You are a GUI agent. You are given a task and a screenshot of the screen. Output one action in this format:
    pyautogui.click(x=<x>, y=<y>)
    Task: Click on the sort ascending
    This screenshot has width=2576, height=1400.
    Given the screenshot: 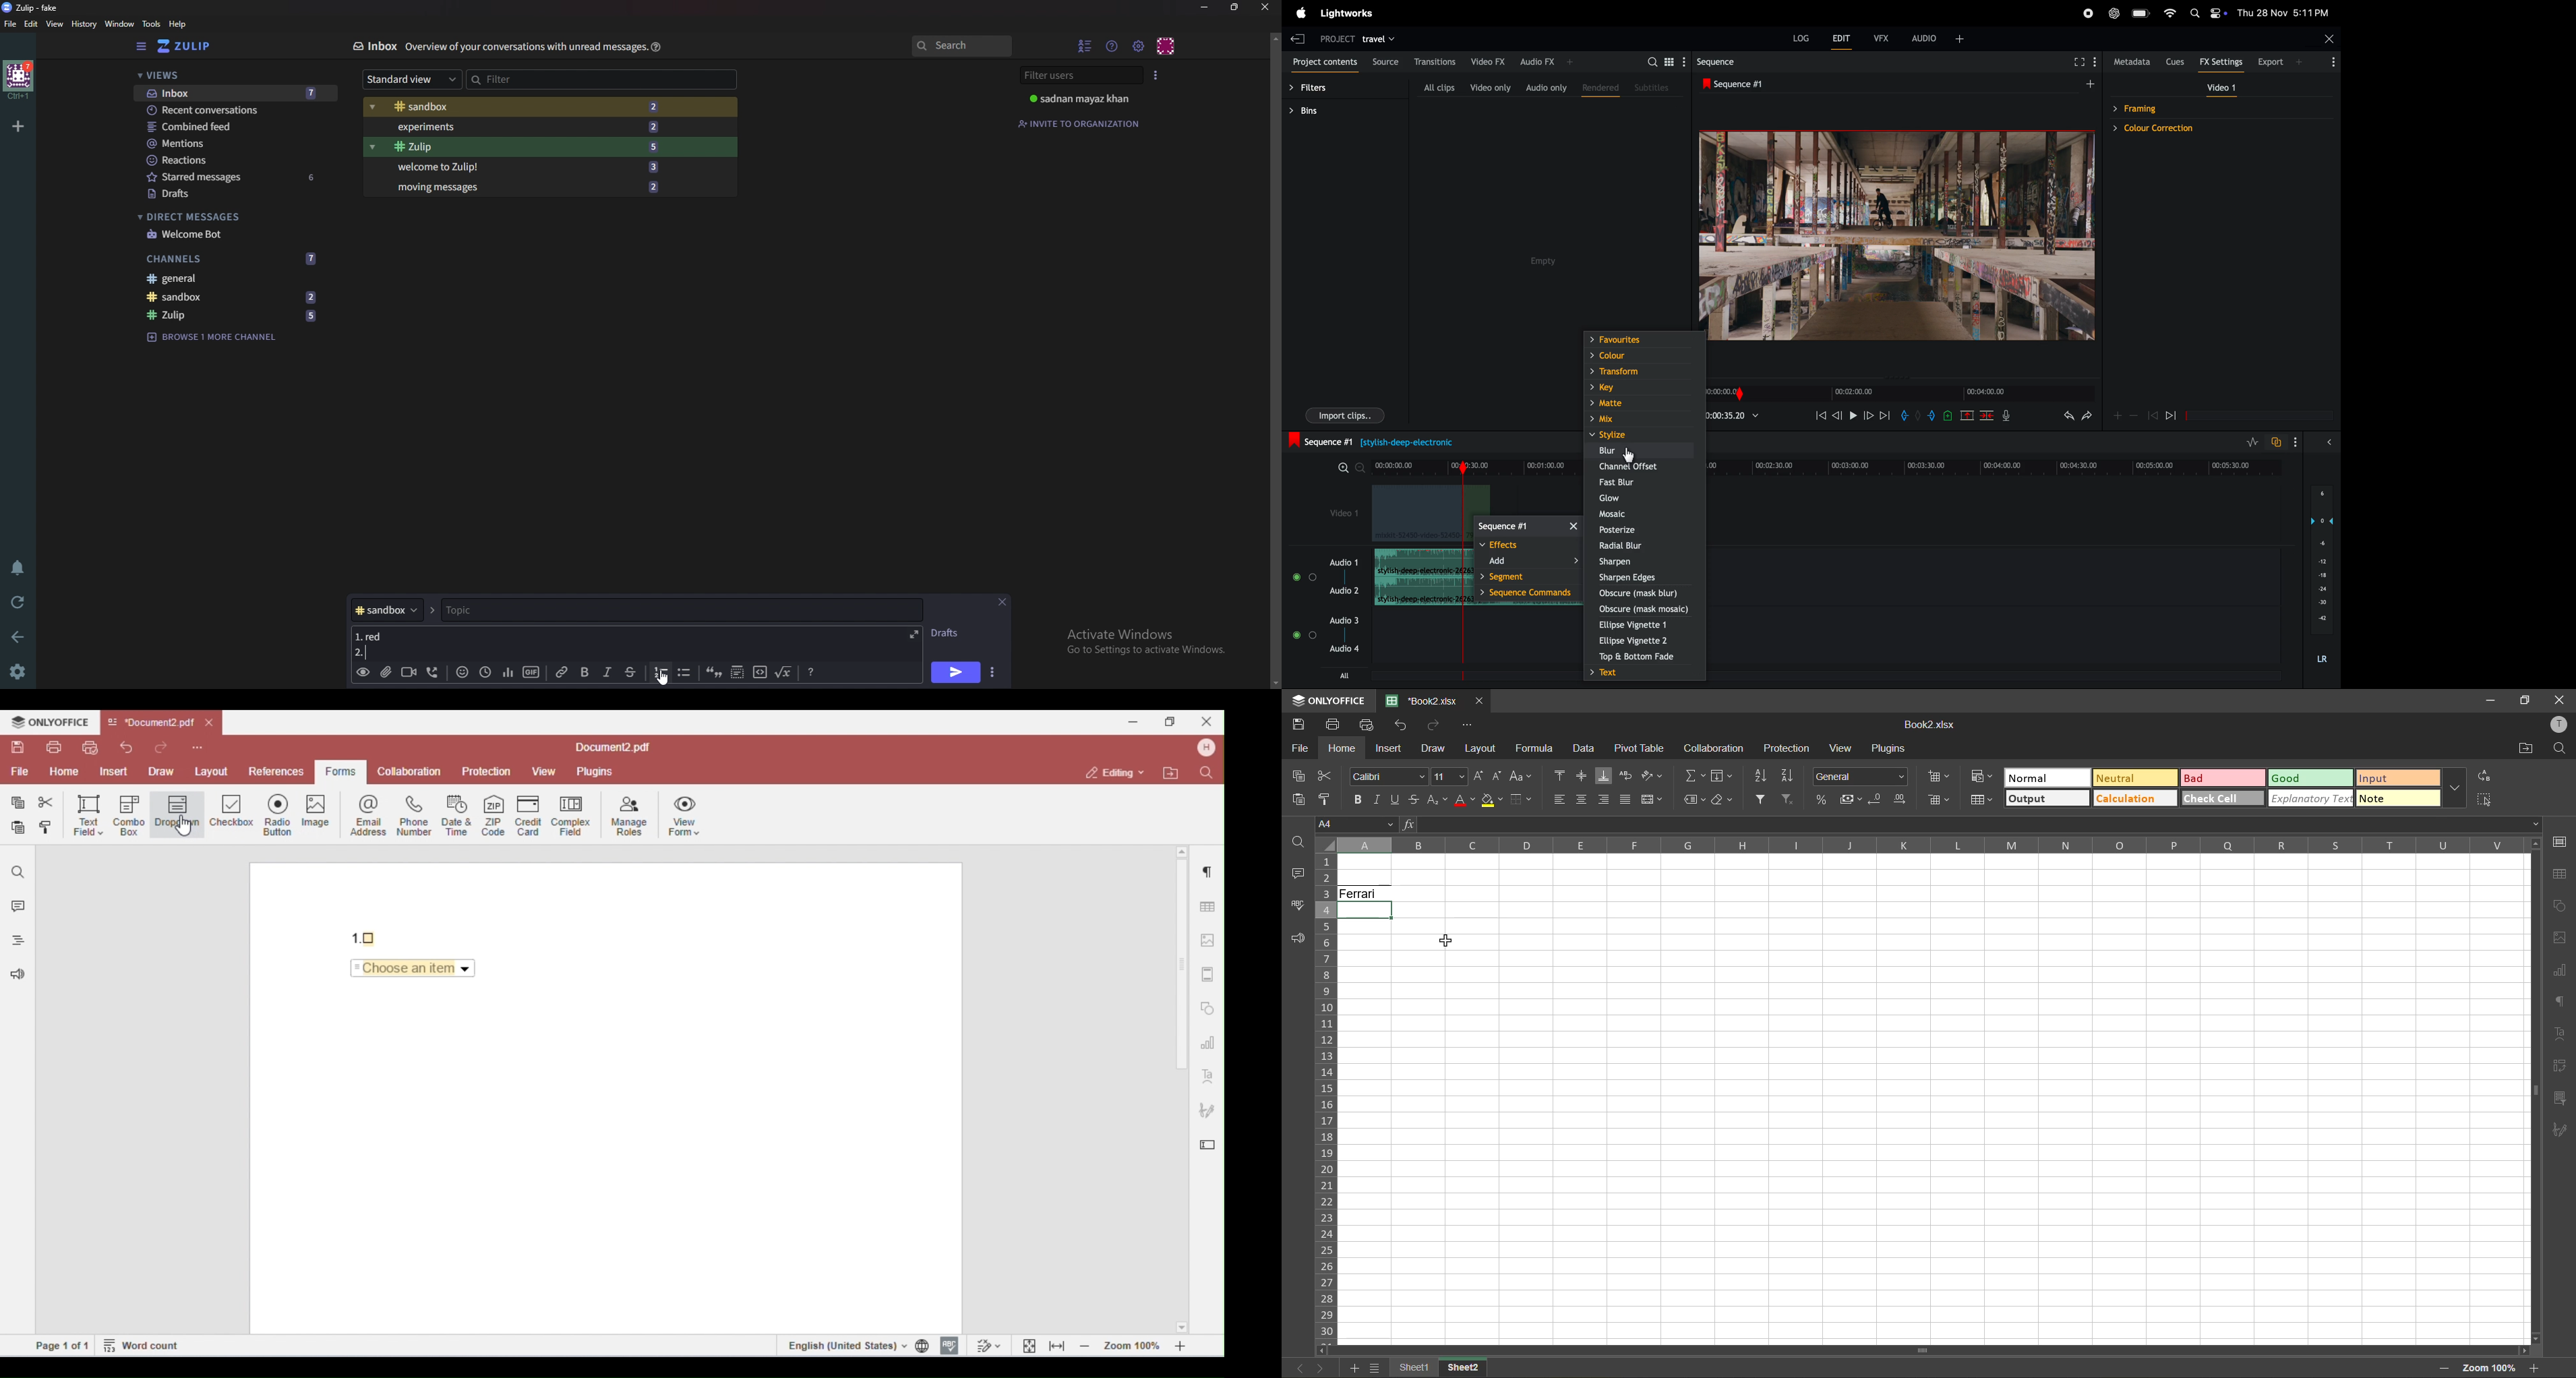 What is the action you would take?
    pyautogui.click(x=1761, y=776)
    